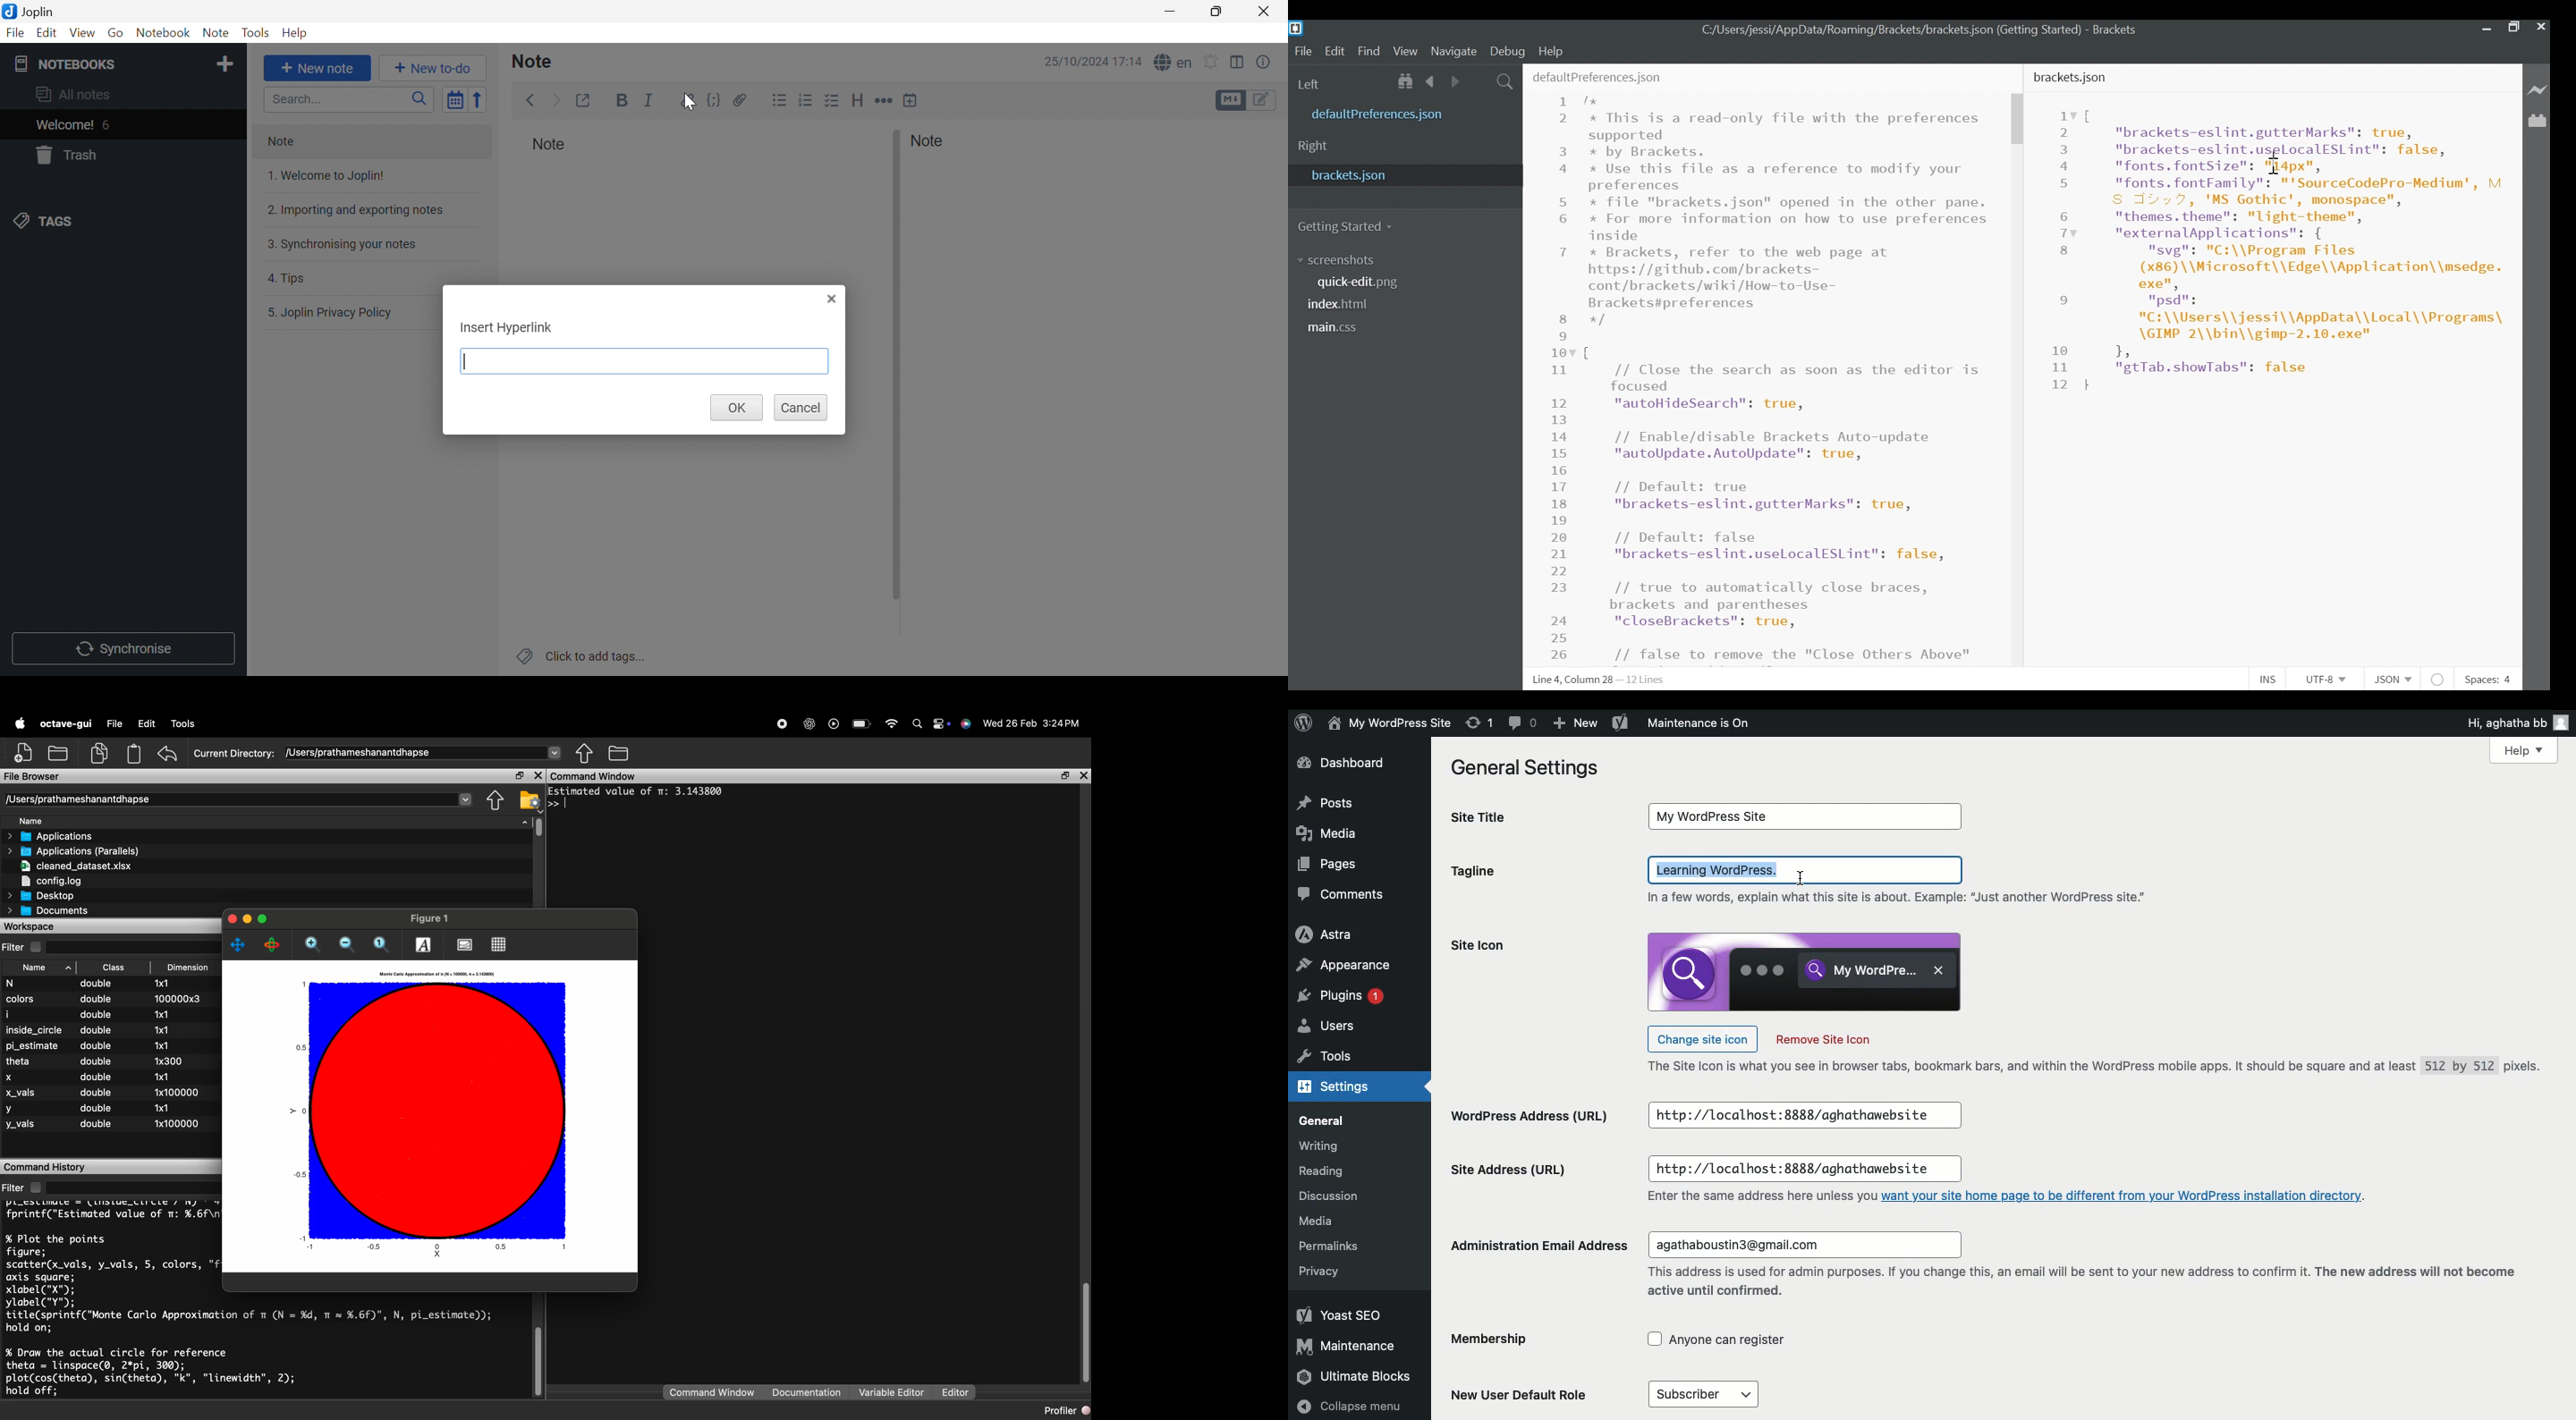 Image resolution: width=2576 pixels, height=1428 pixels. What do you see at coordinates (1169, 12) in the screenshot?
I see `Minimize` at bounding box center [1169, 12].